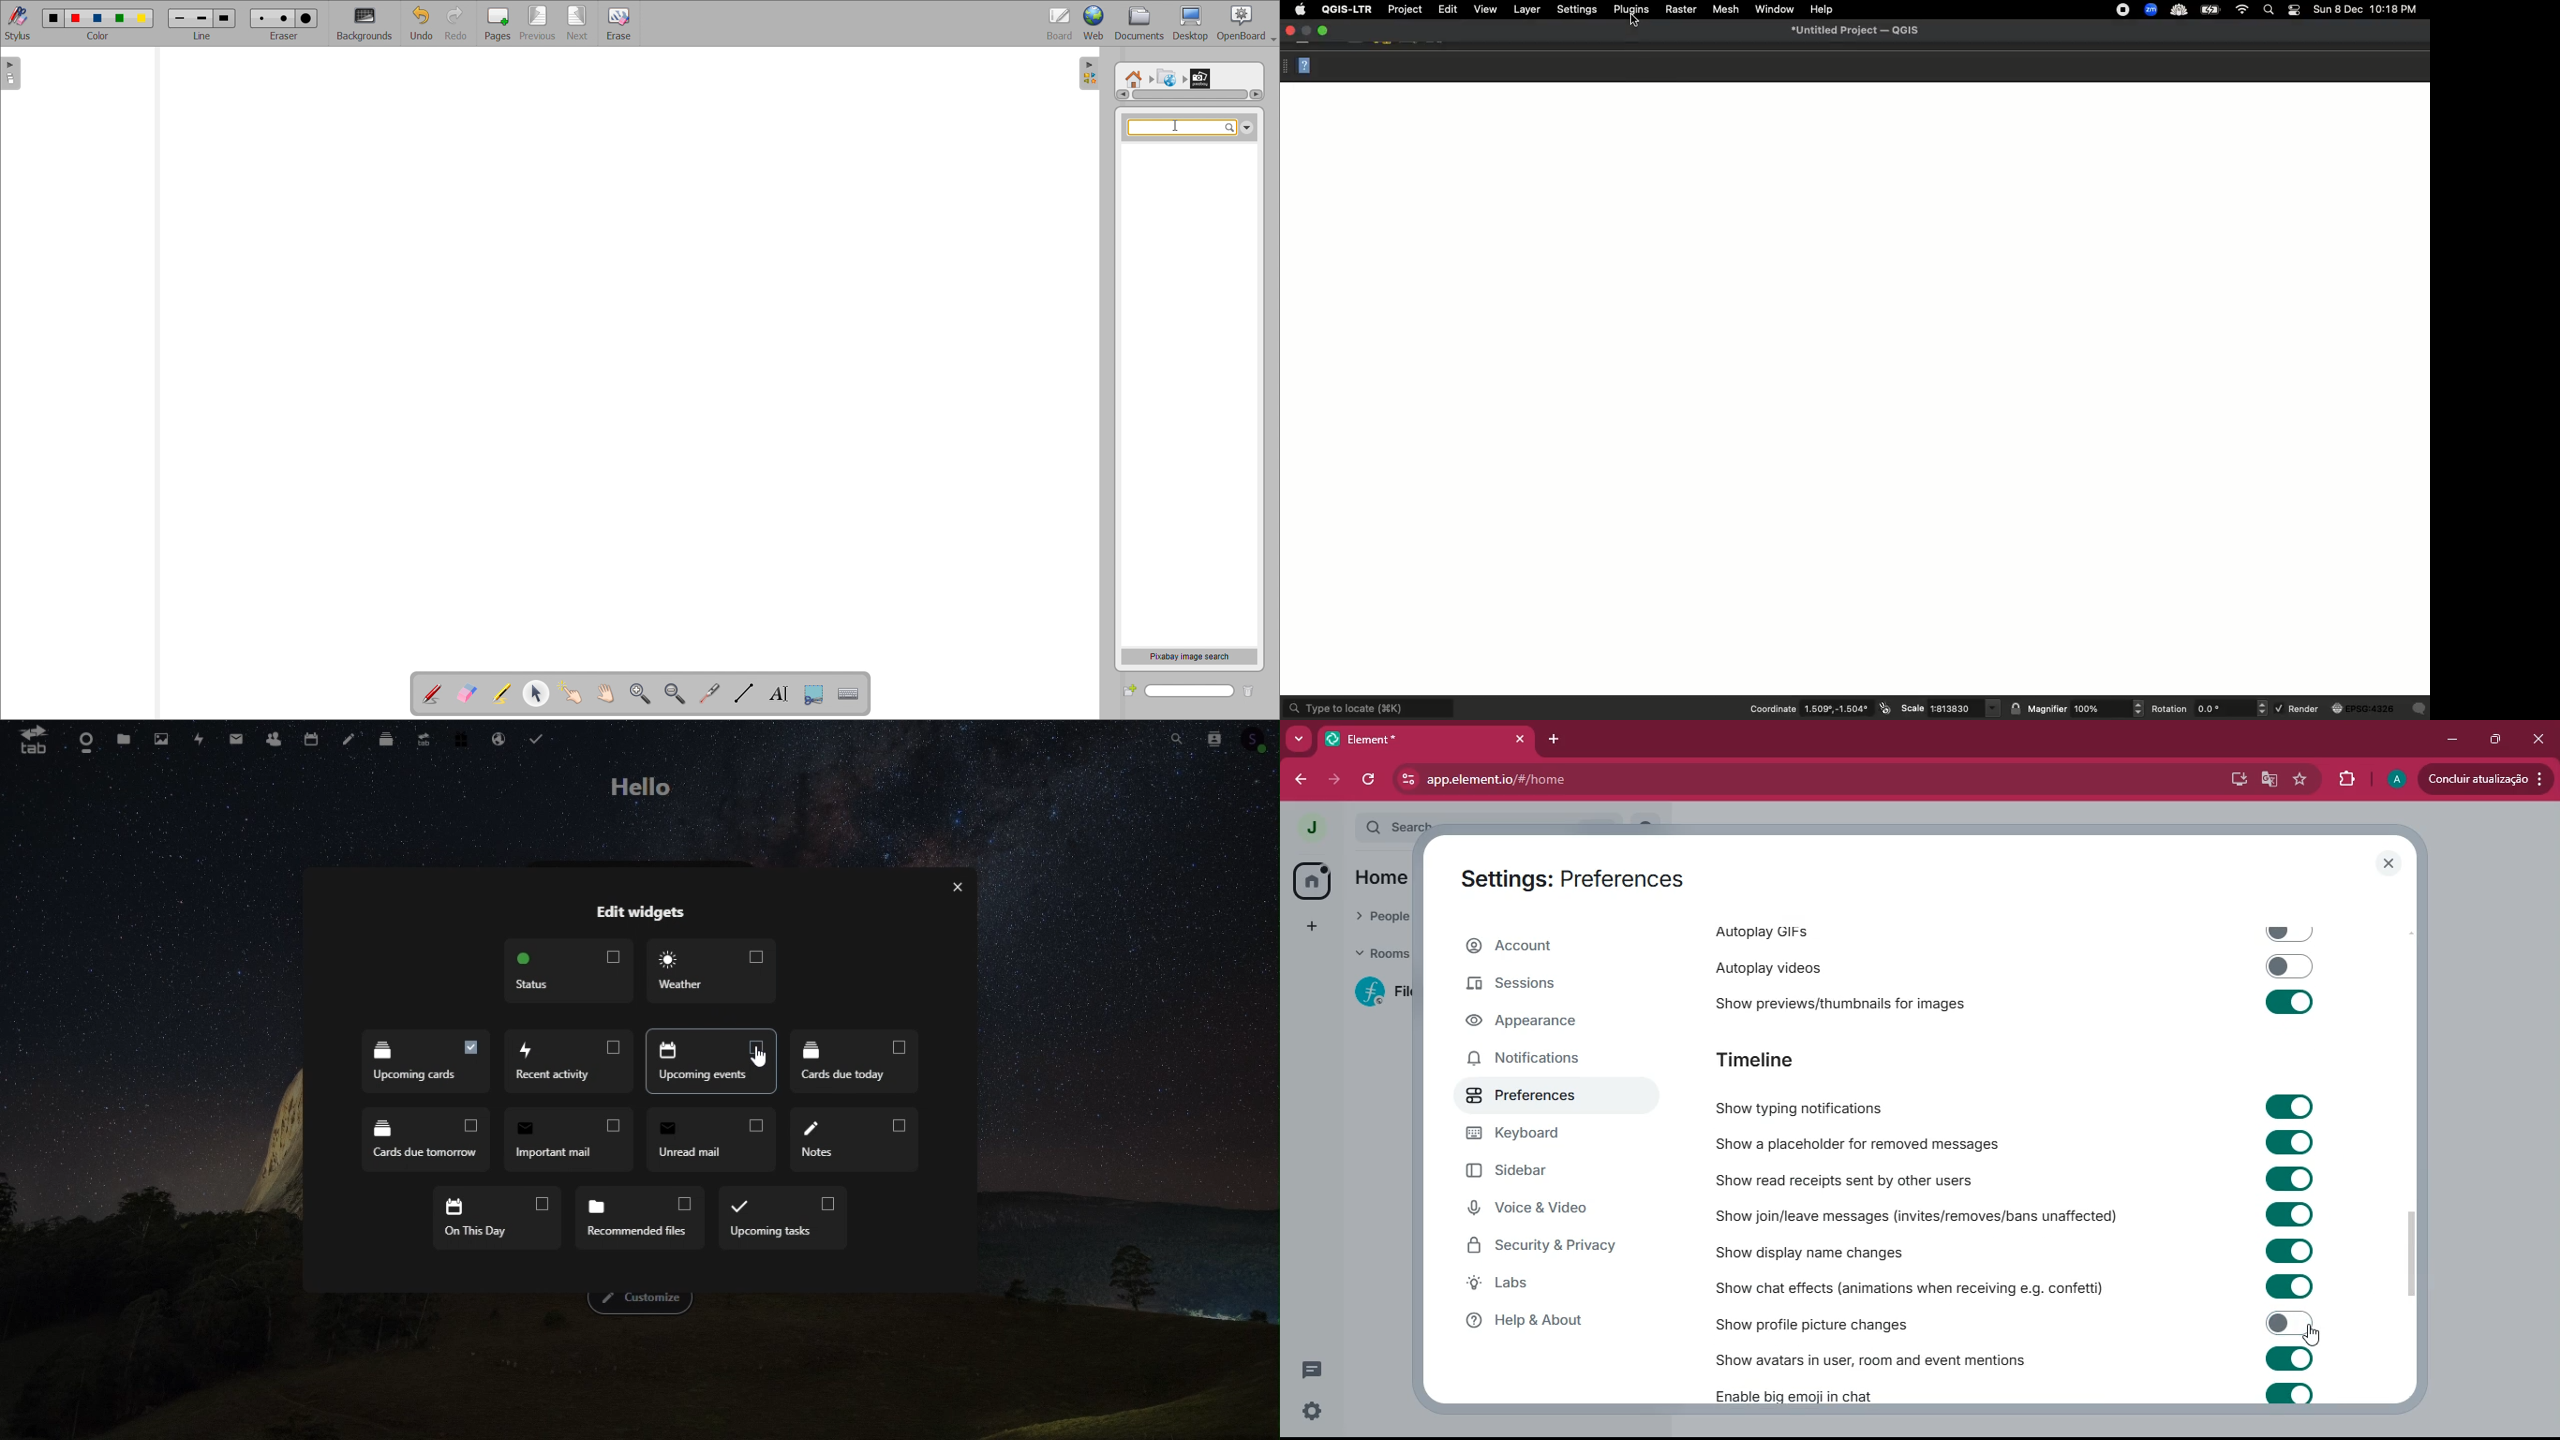 The width and height of the screenshot is (2576, 1456). I want to click on virtual keyboard, so click(849, 694).